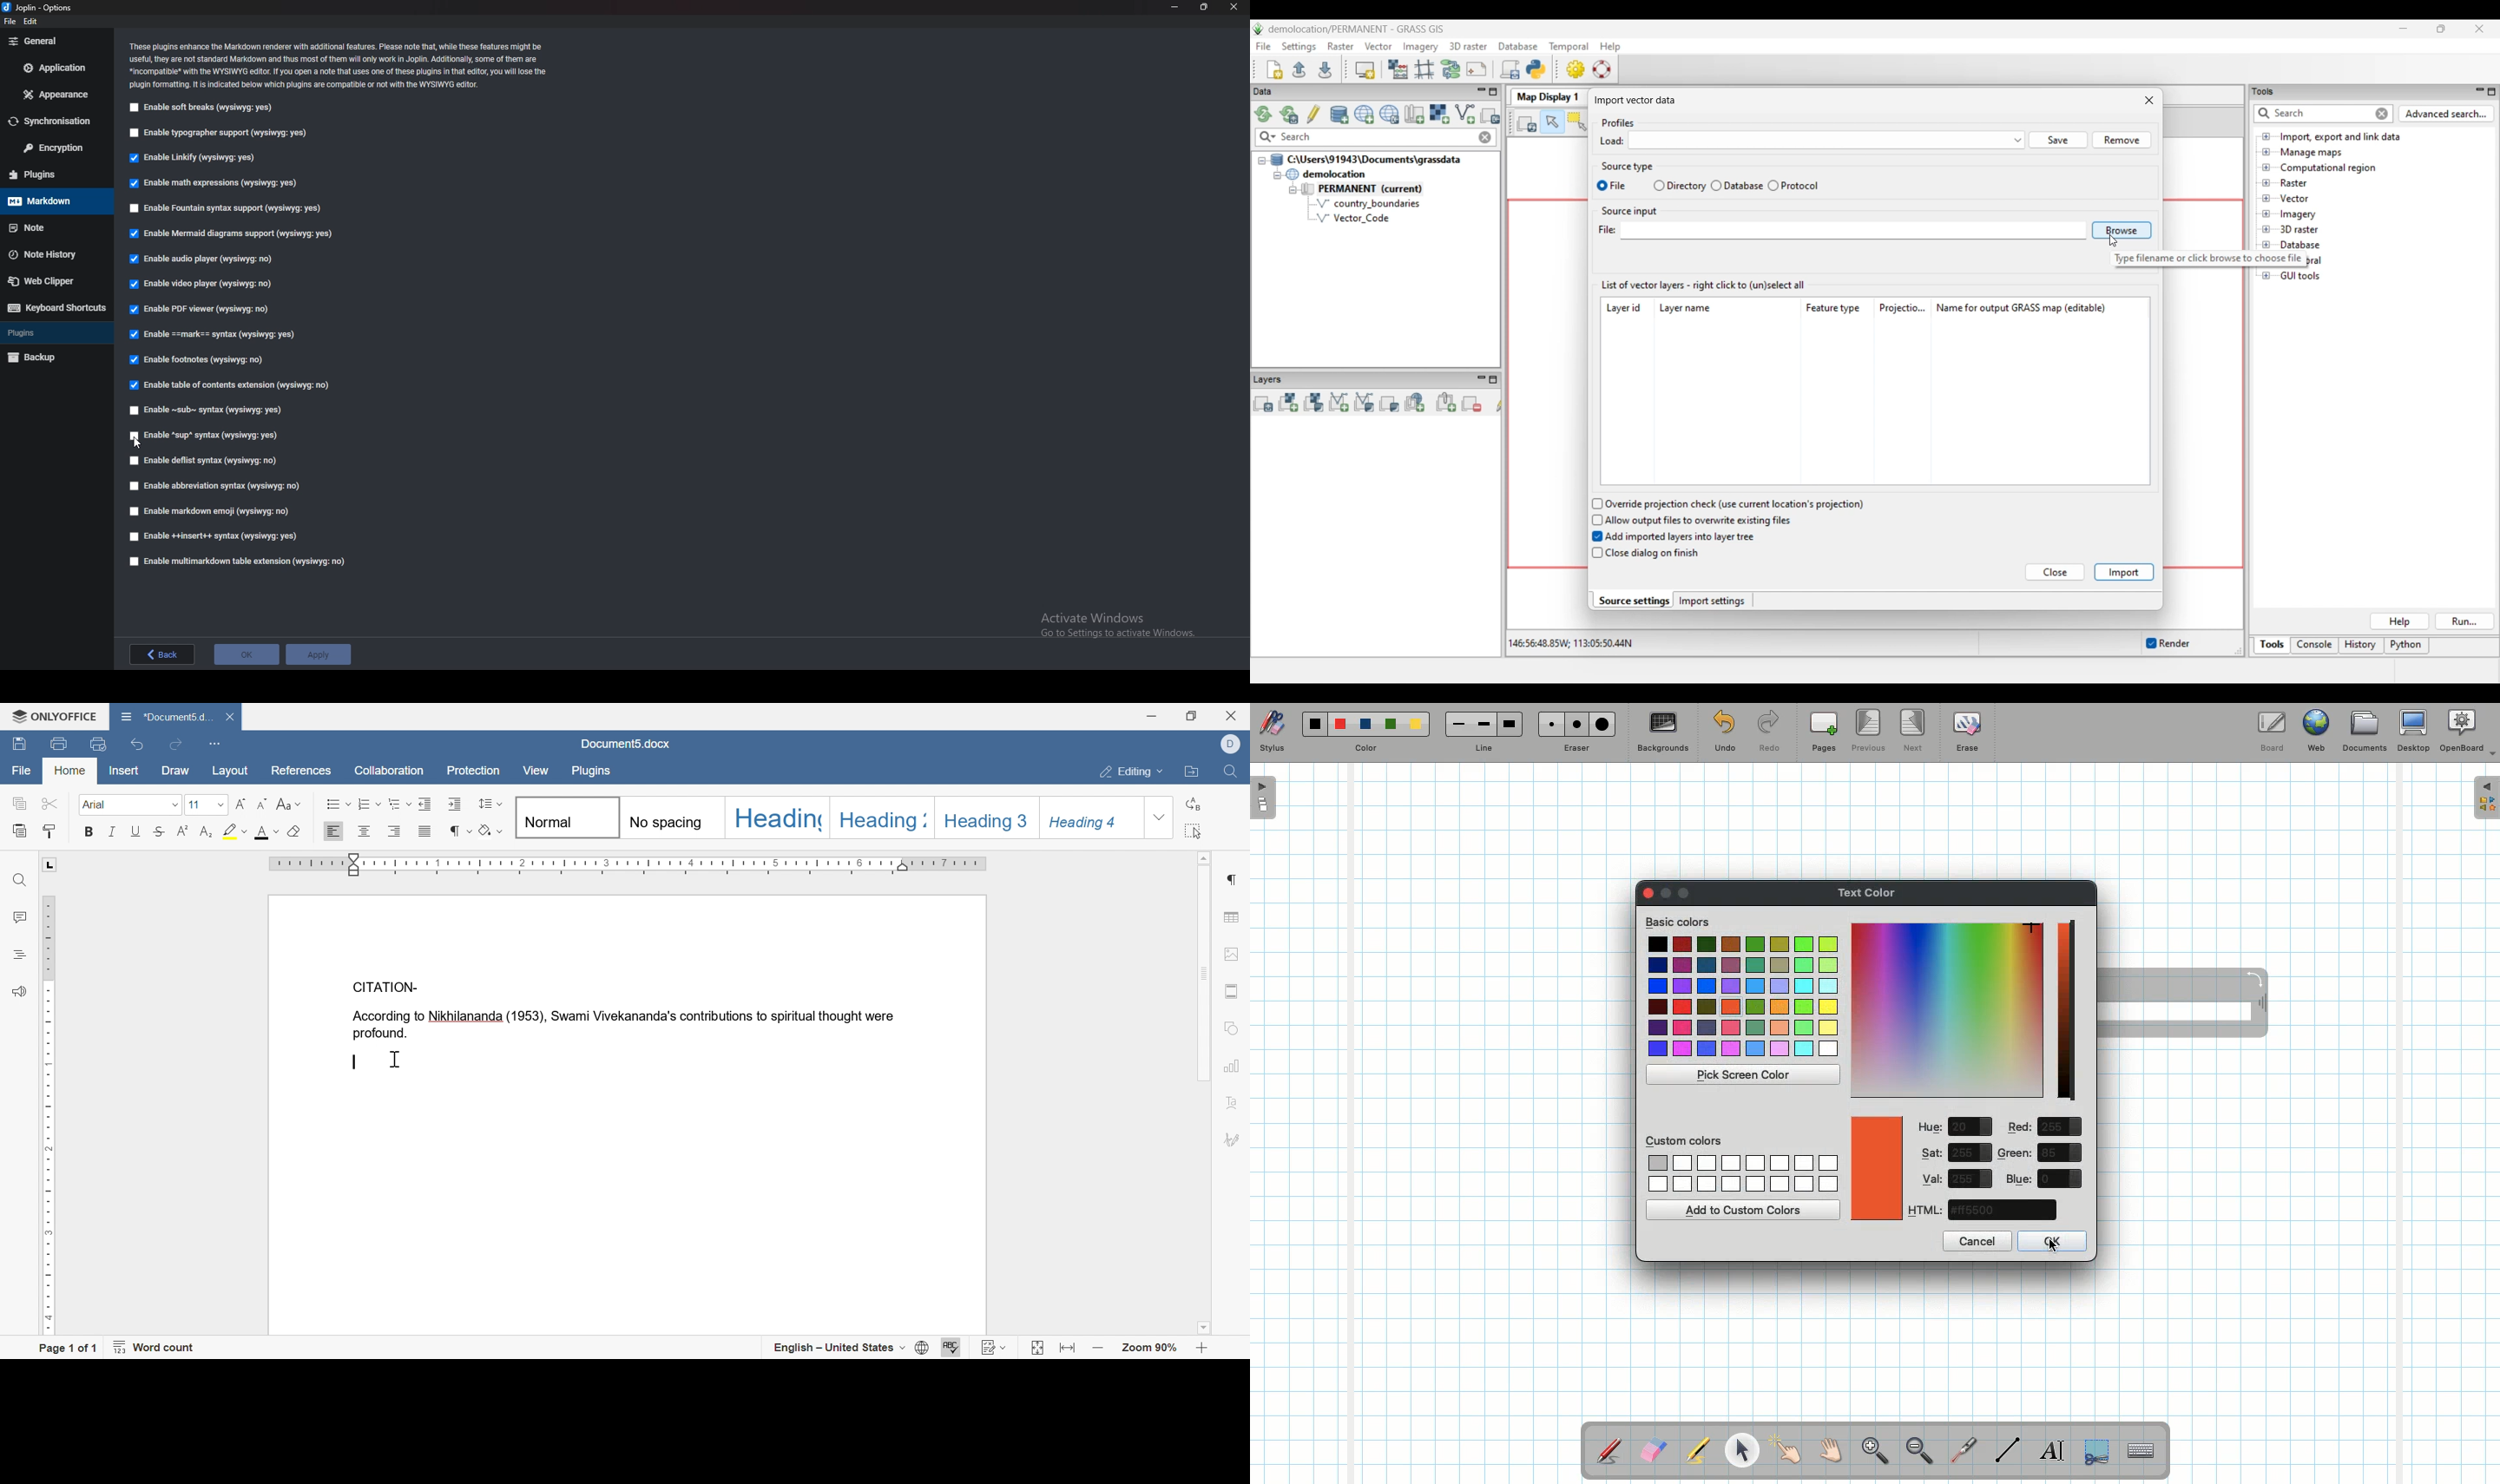 The width and height of the screenshot is (2520, 1484). Describe the element at coordinates (206, 258) in the screenshot. I see `Enable audio player (wysiwyg: no)` at that location.